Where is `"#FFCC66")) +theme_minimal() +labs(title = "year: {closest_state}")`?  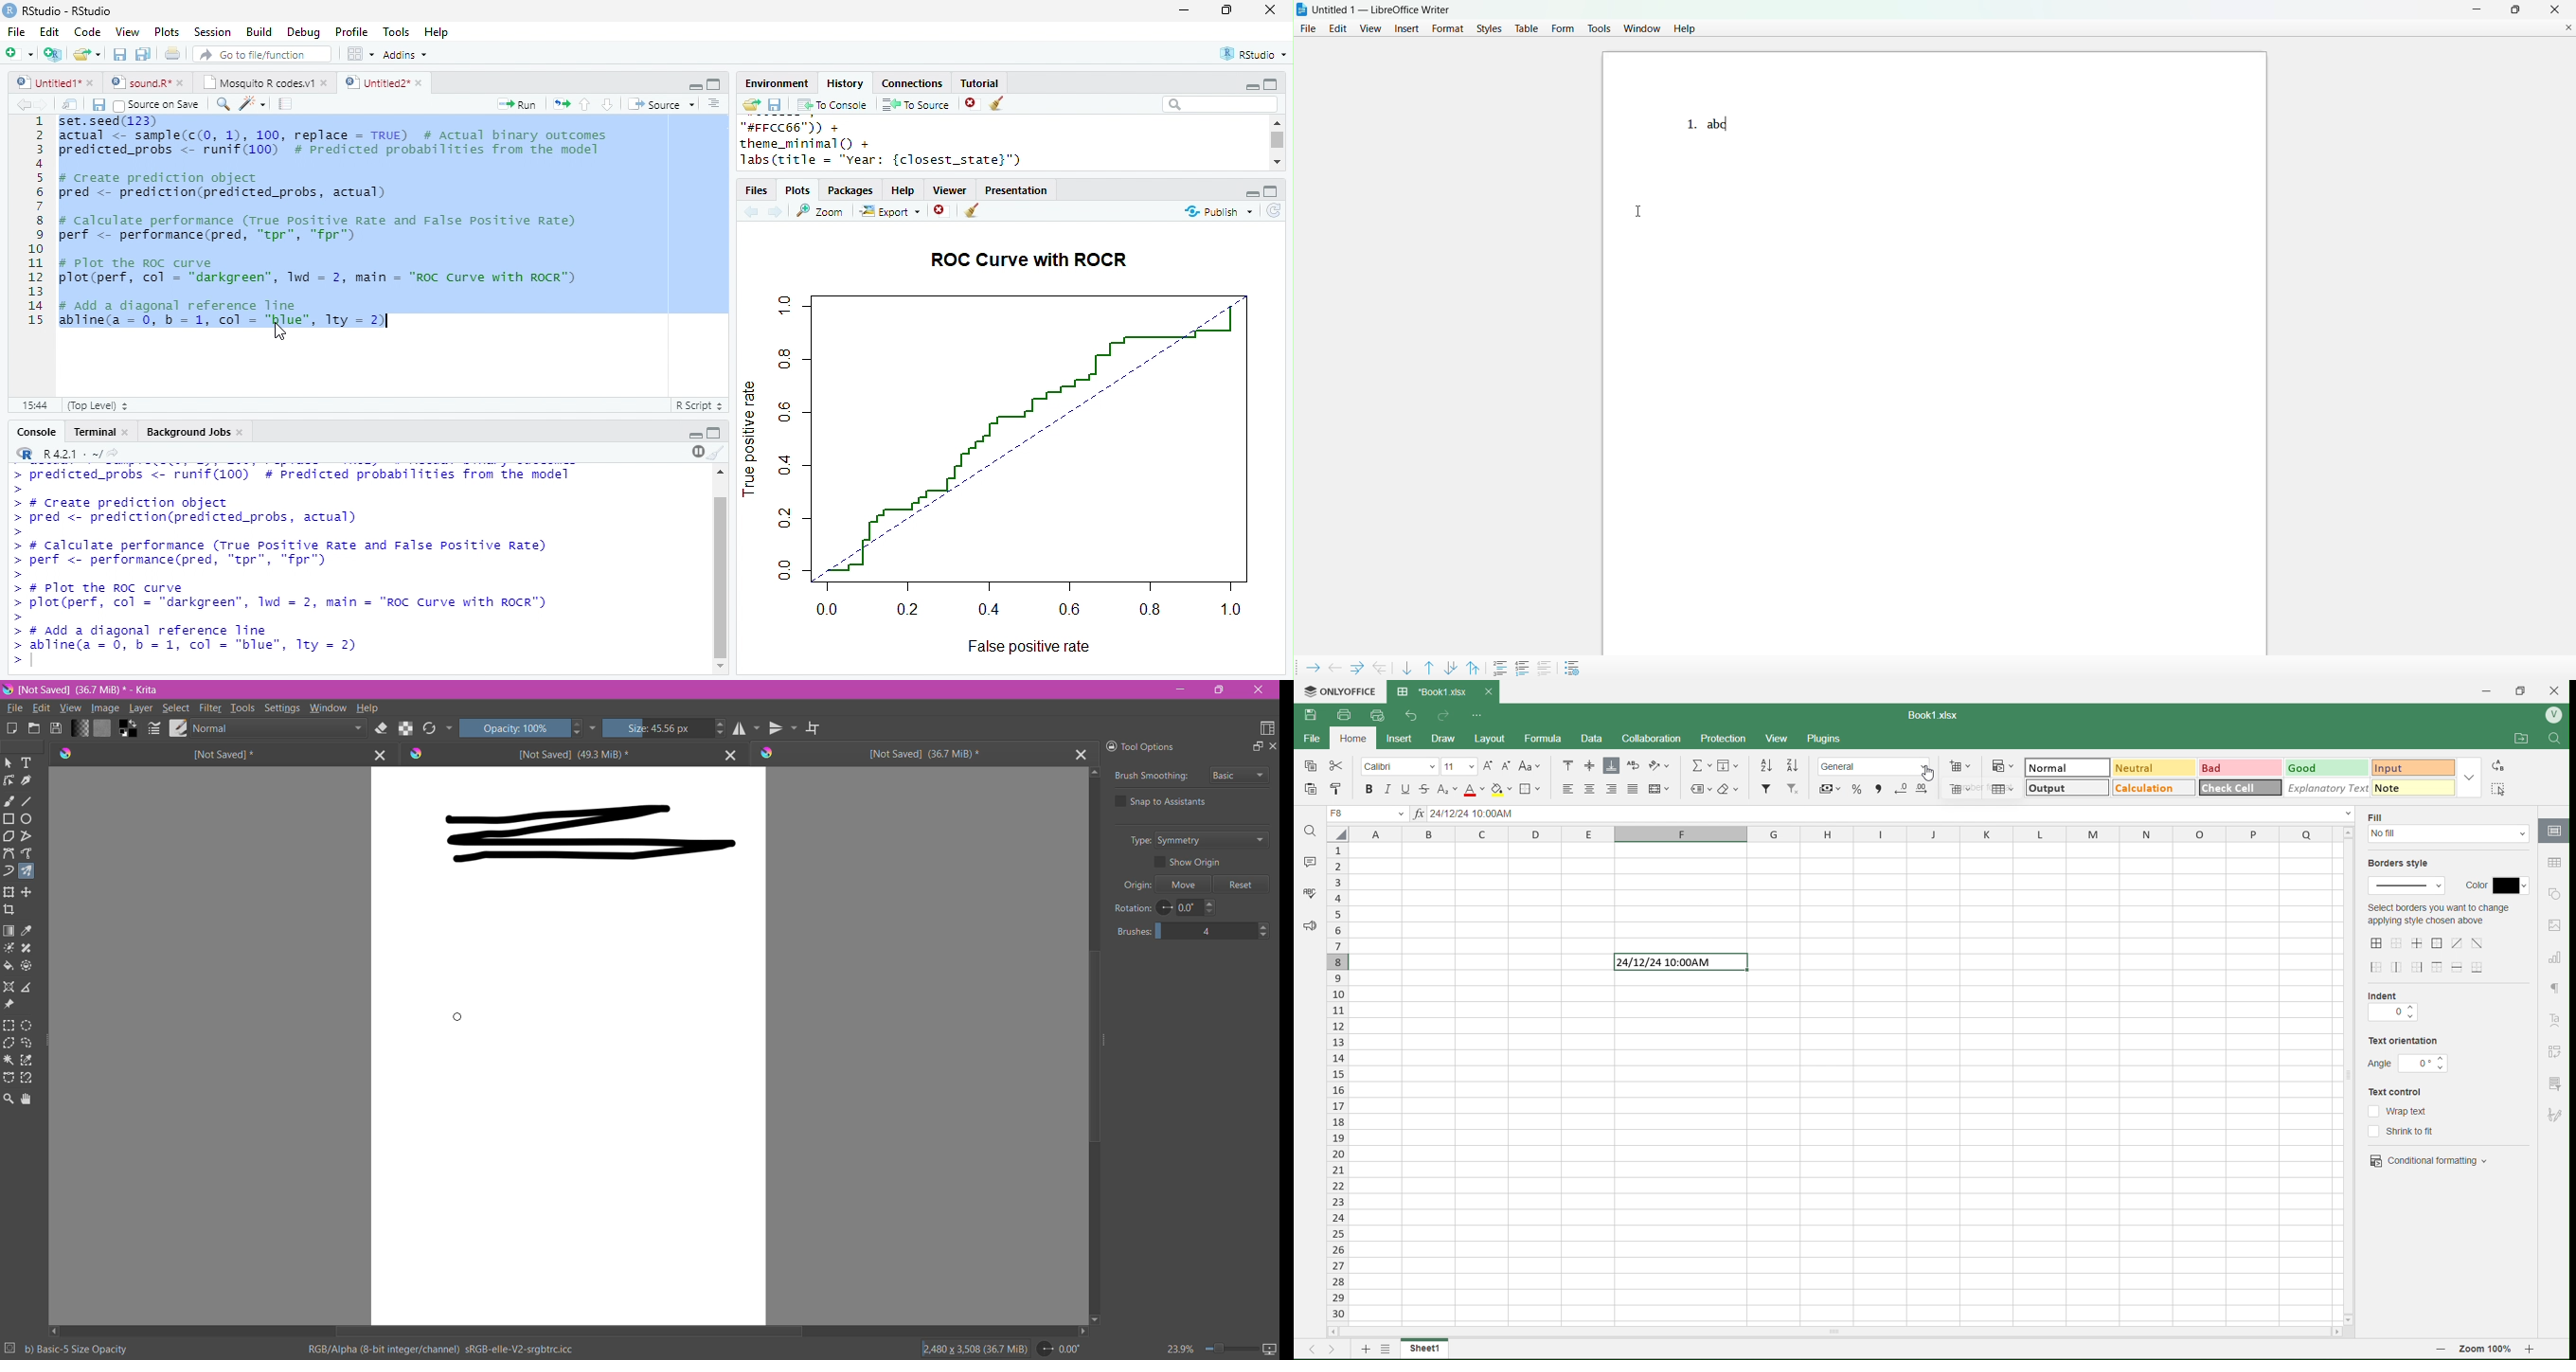
"#FFCC66")) +theme_minimal() +labs(title = "year: {closest_state}") is located at coordinates (904, 144).